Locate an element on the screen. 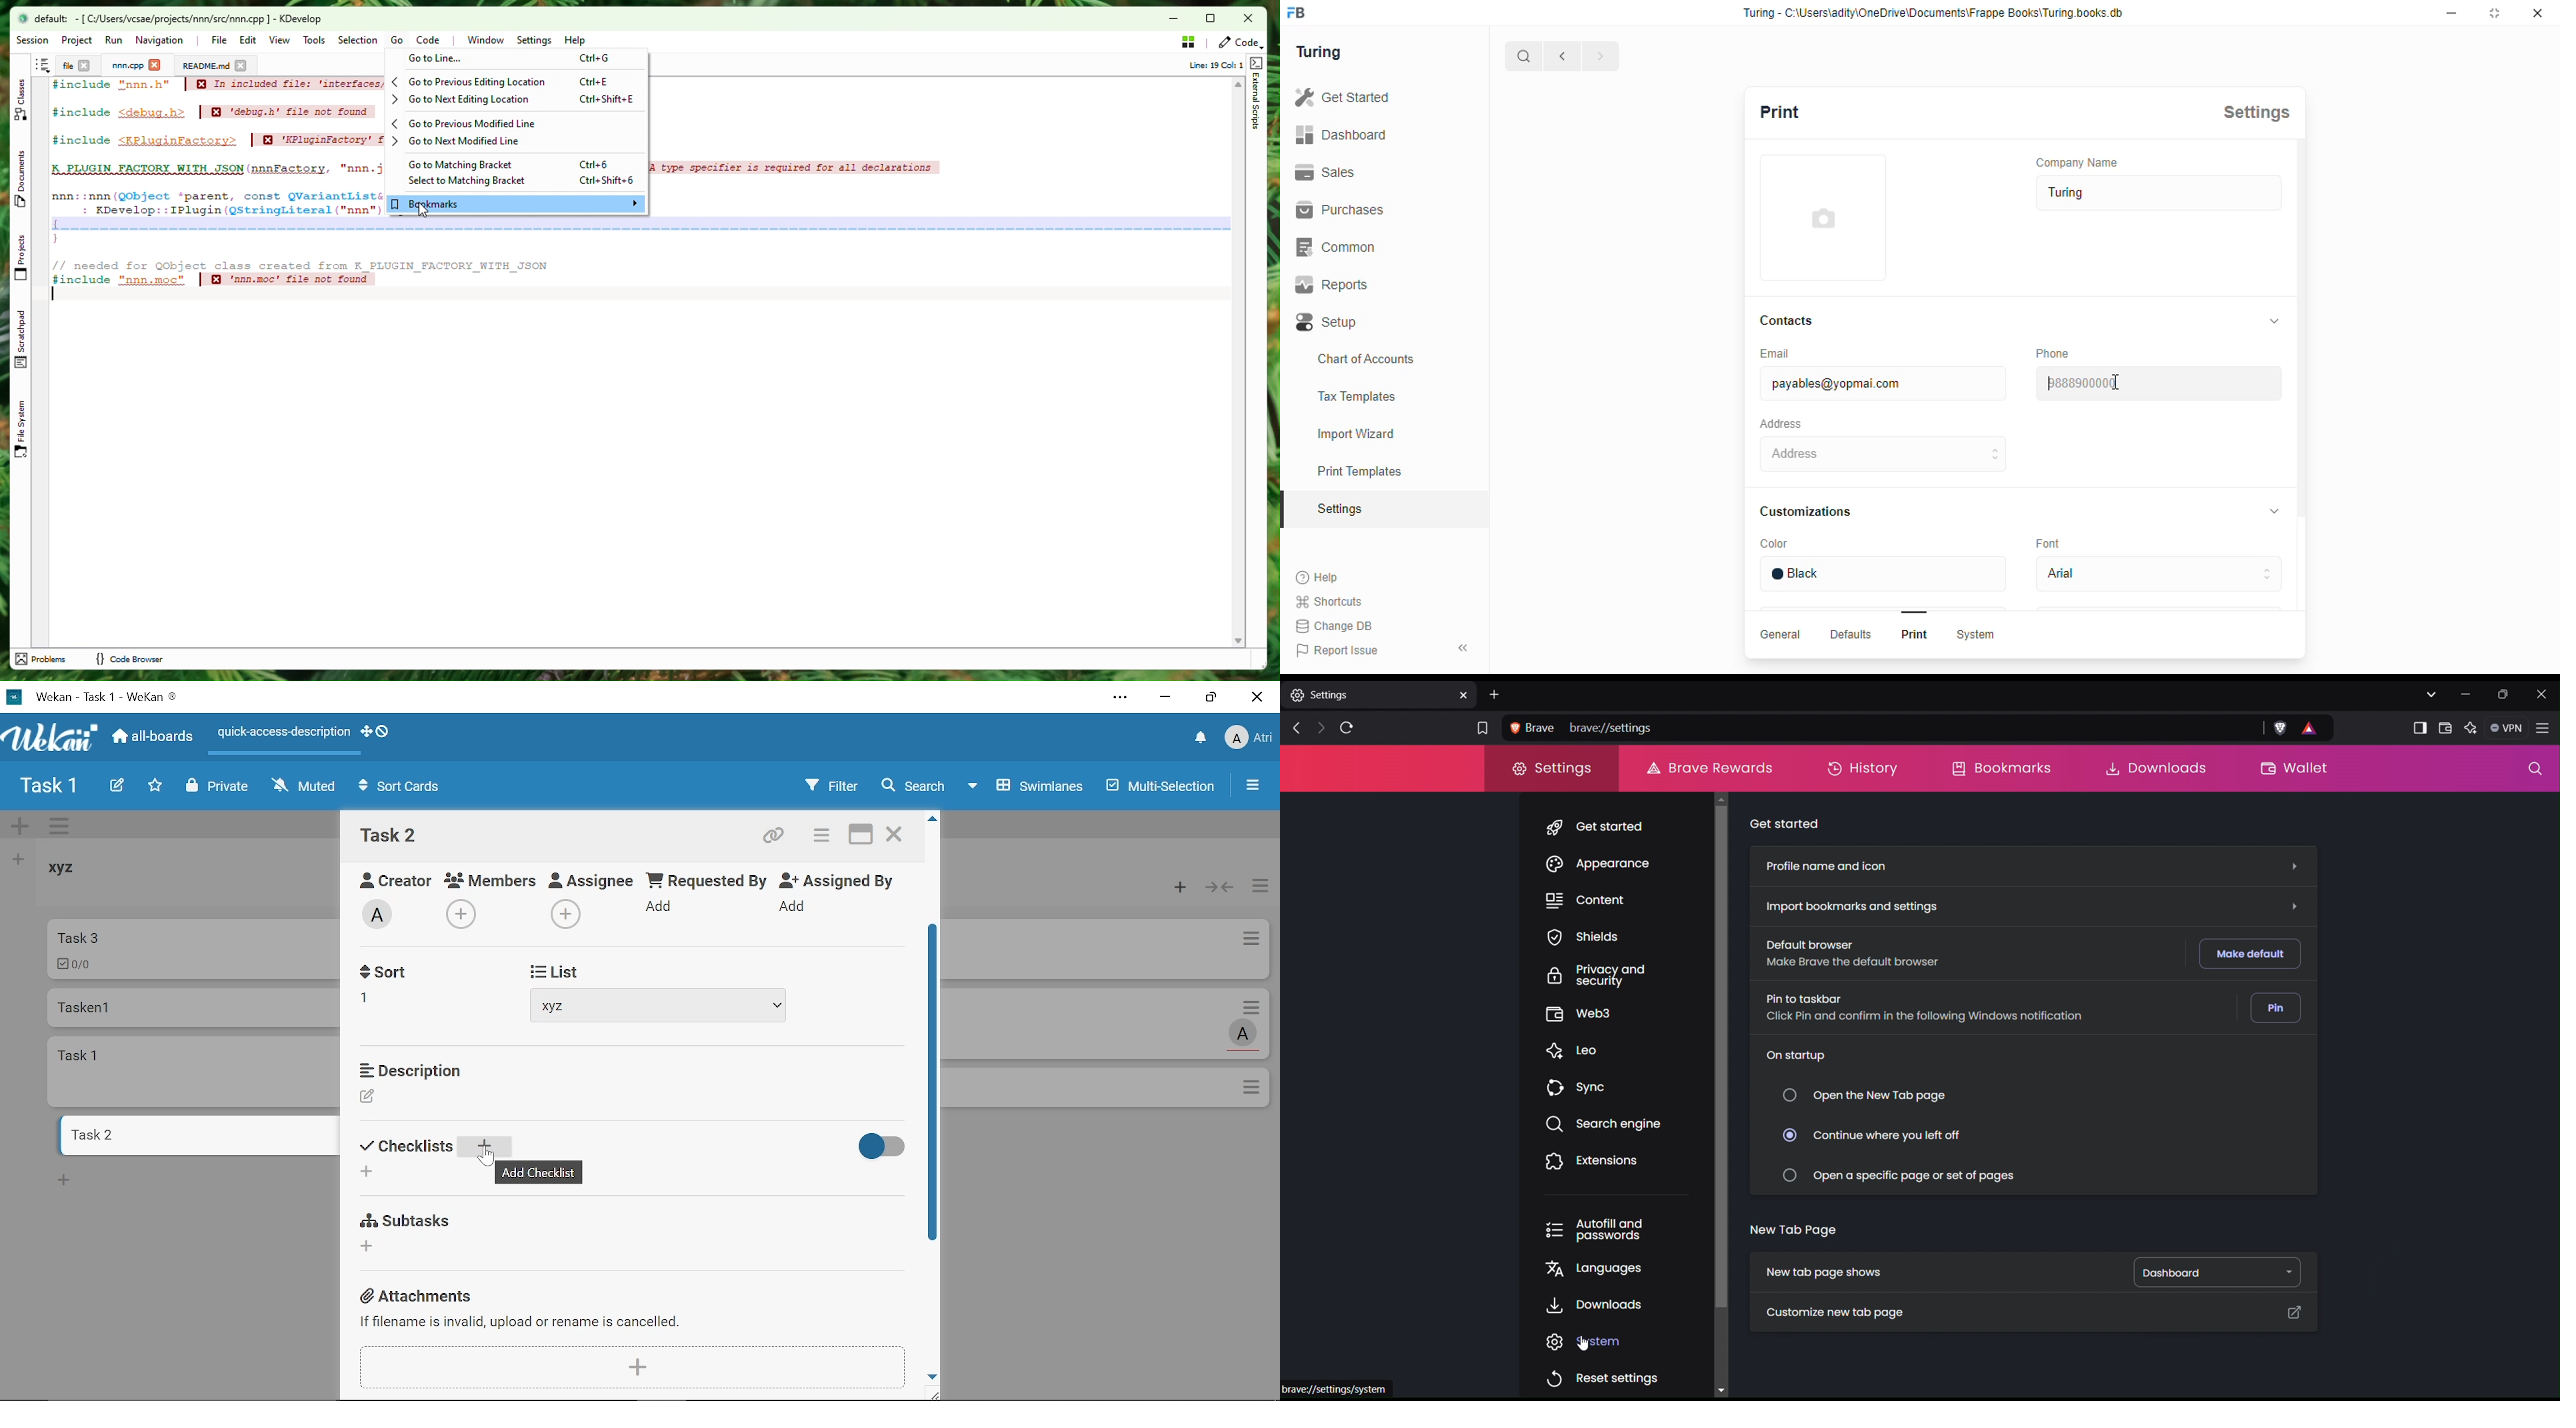 Image resolution: width=2576 pixels, height=1428 pixels. New Tab Page is located at coordinates (1794, 1235).